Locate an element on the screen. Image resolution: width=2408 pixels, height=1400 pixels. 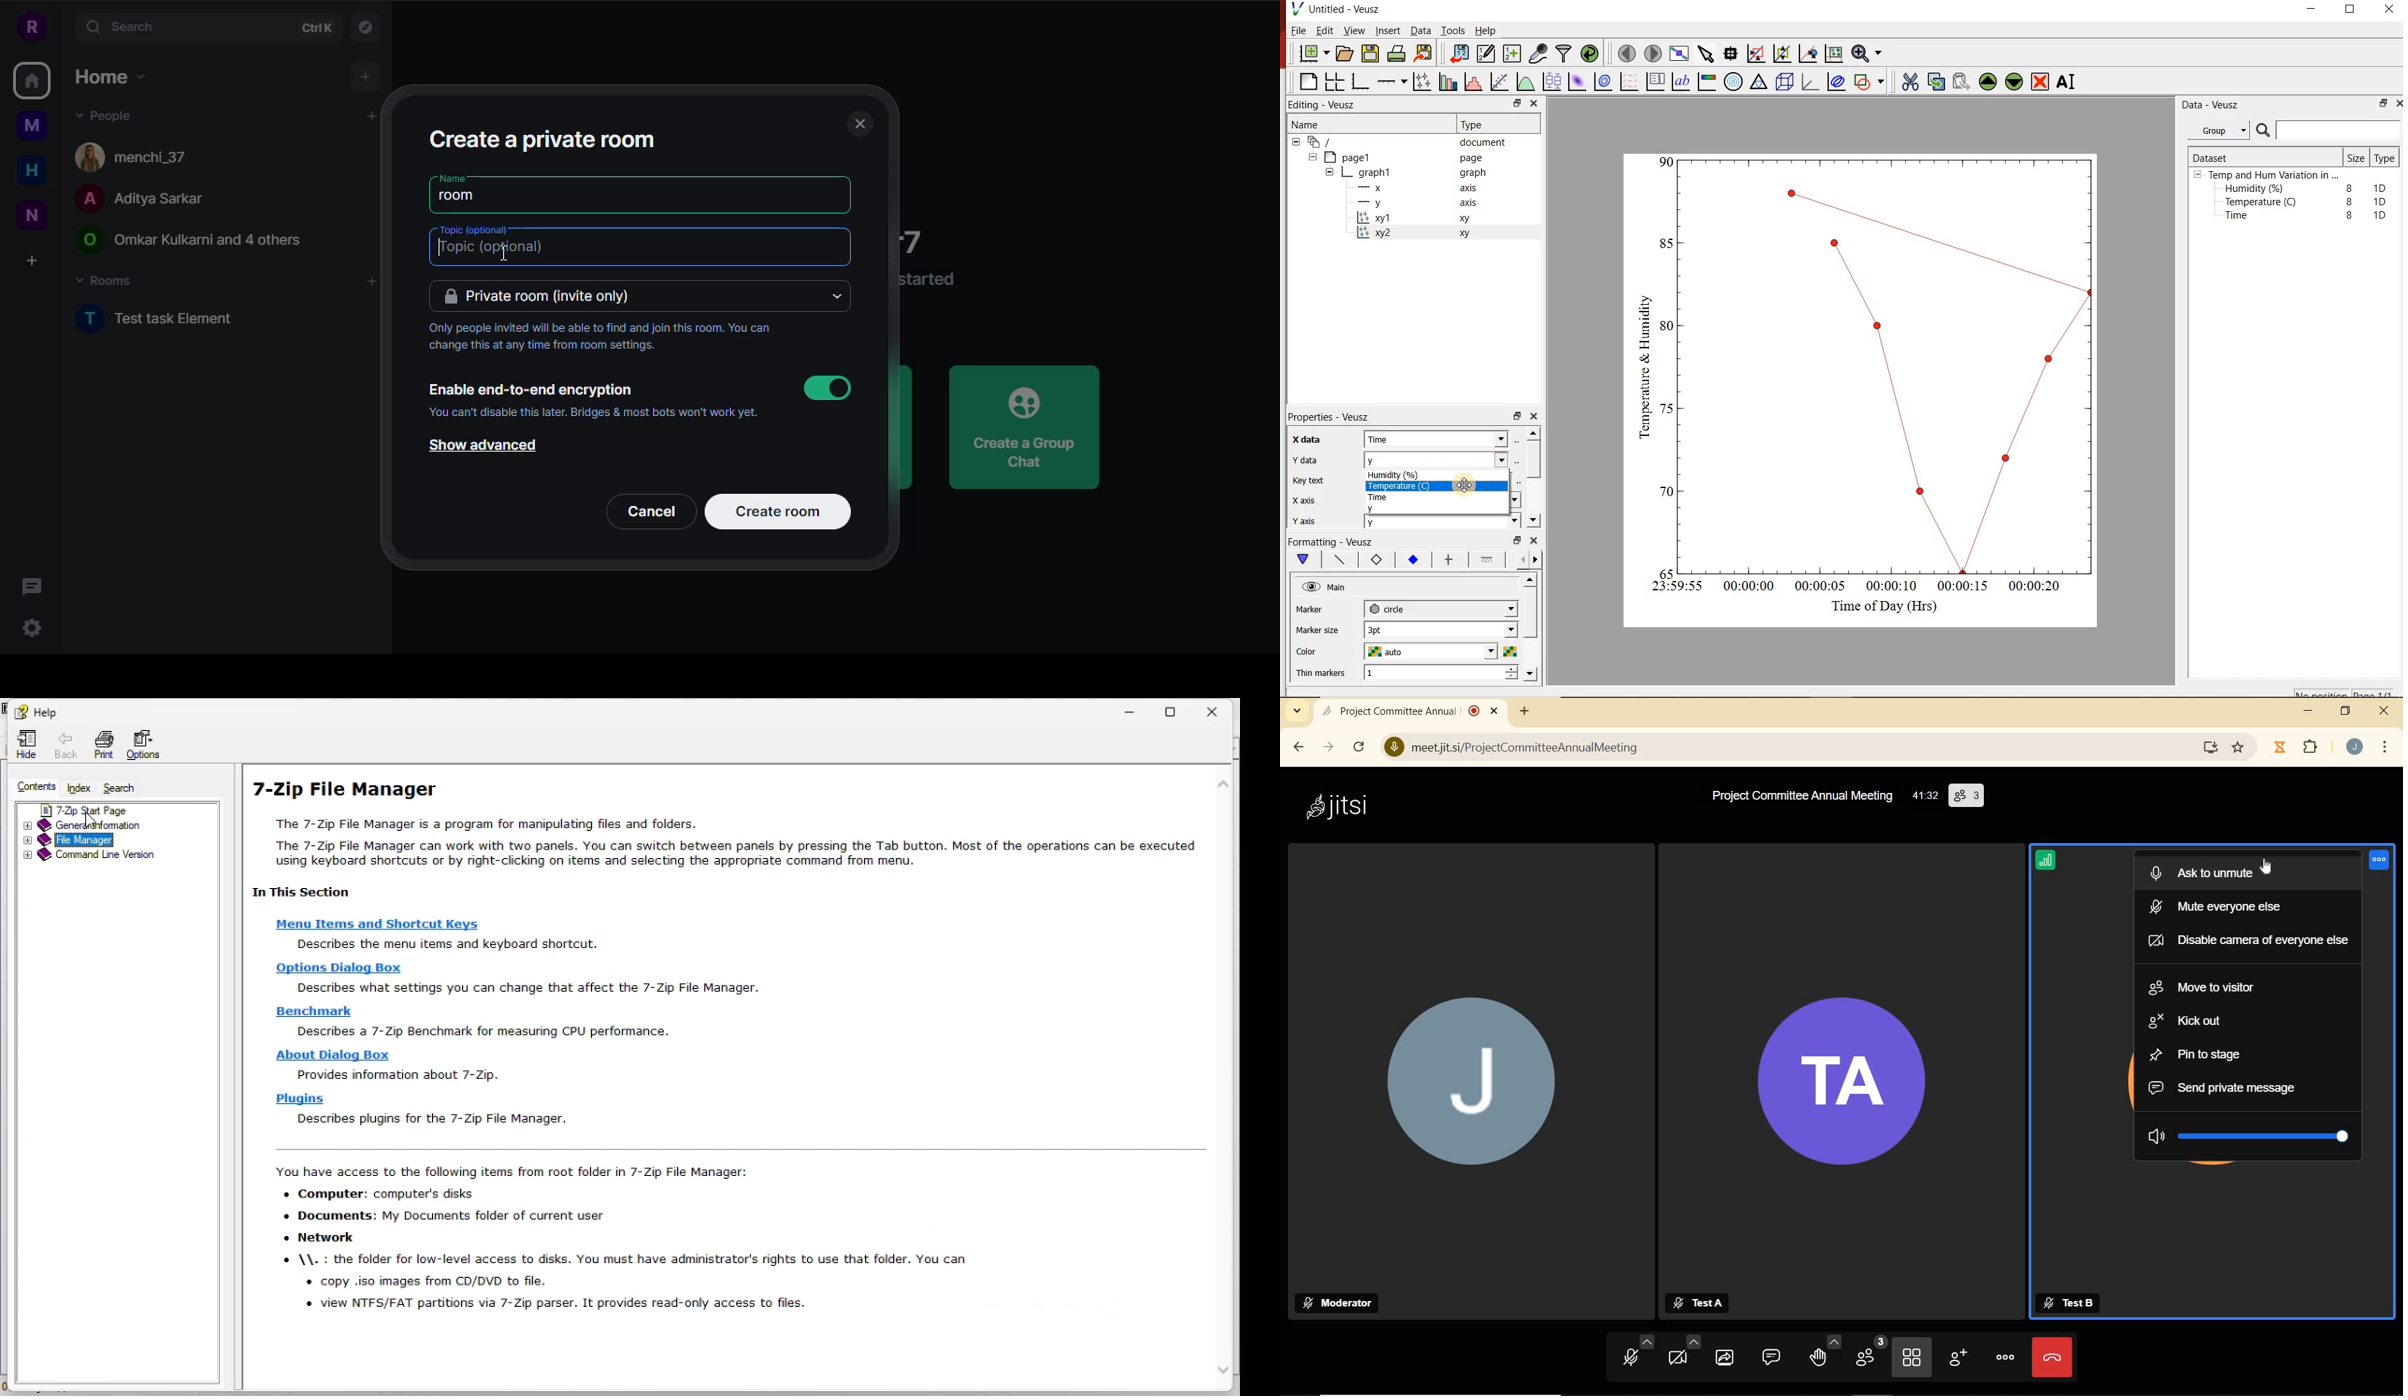
add is located at coordinates (370, 282).